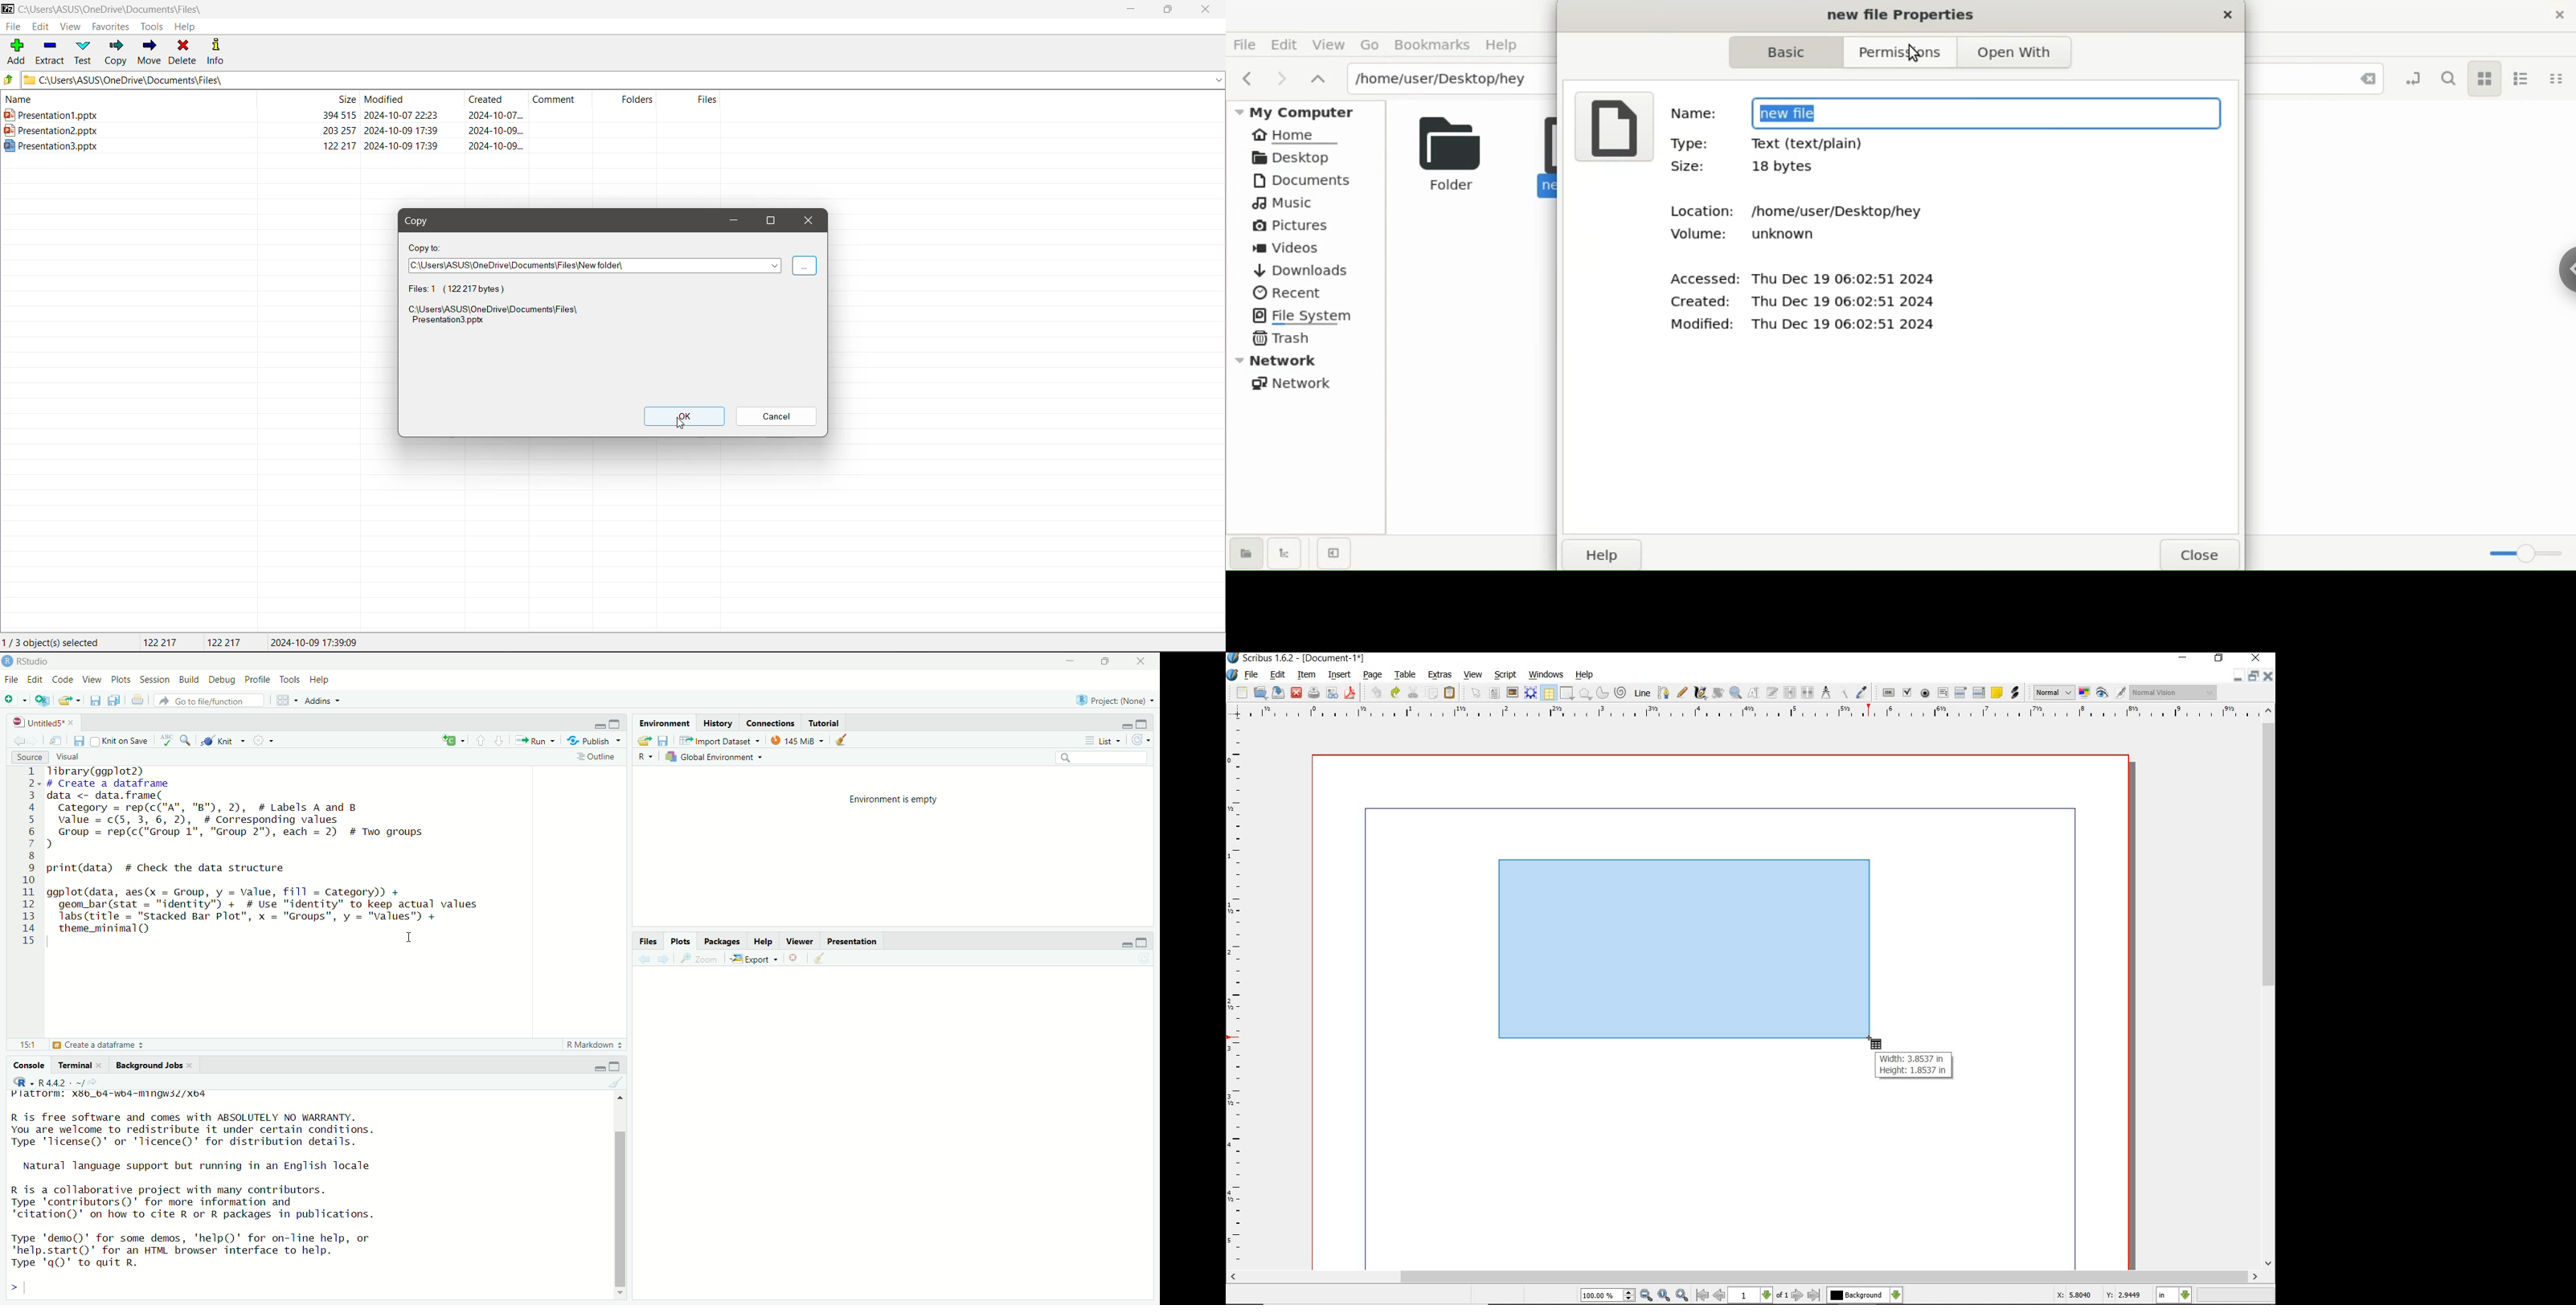 The image size is (2576, 1316). I want to click on Environmental, so click(665, 722).